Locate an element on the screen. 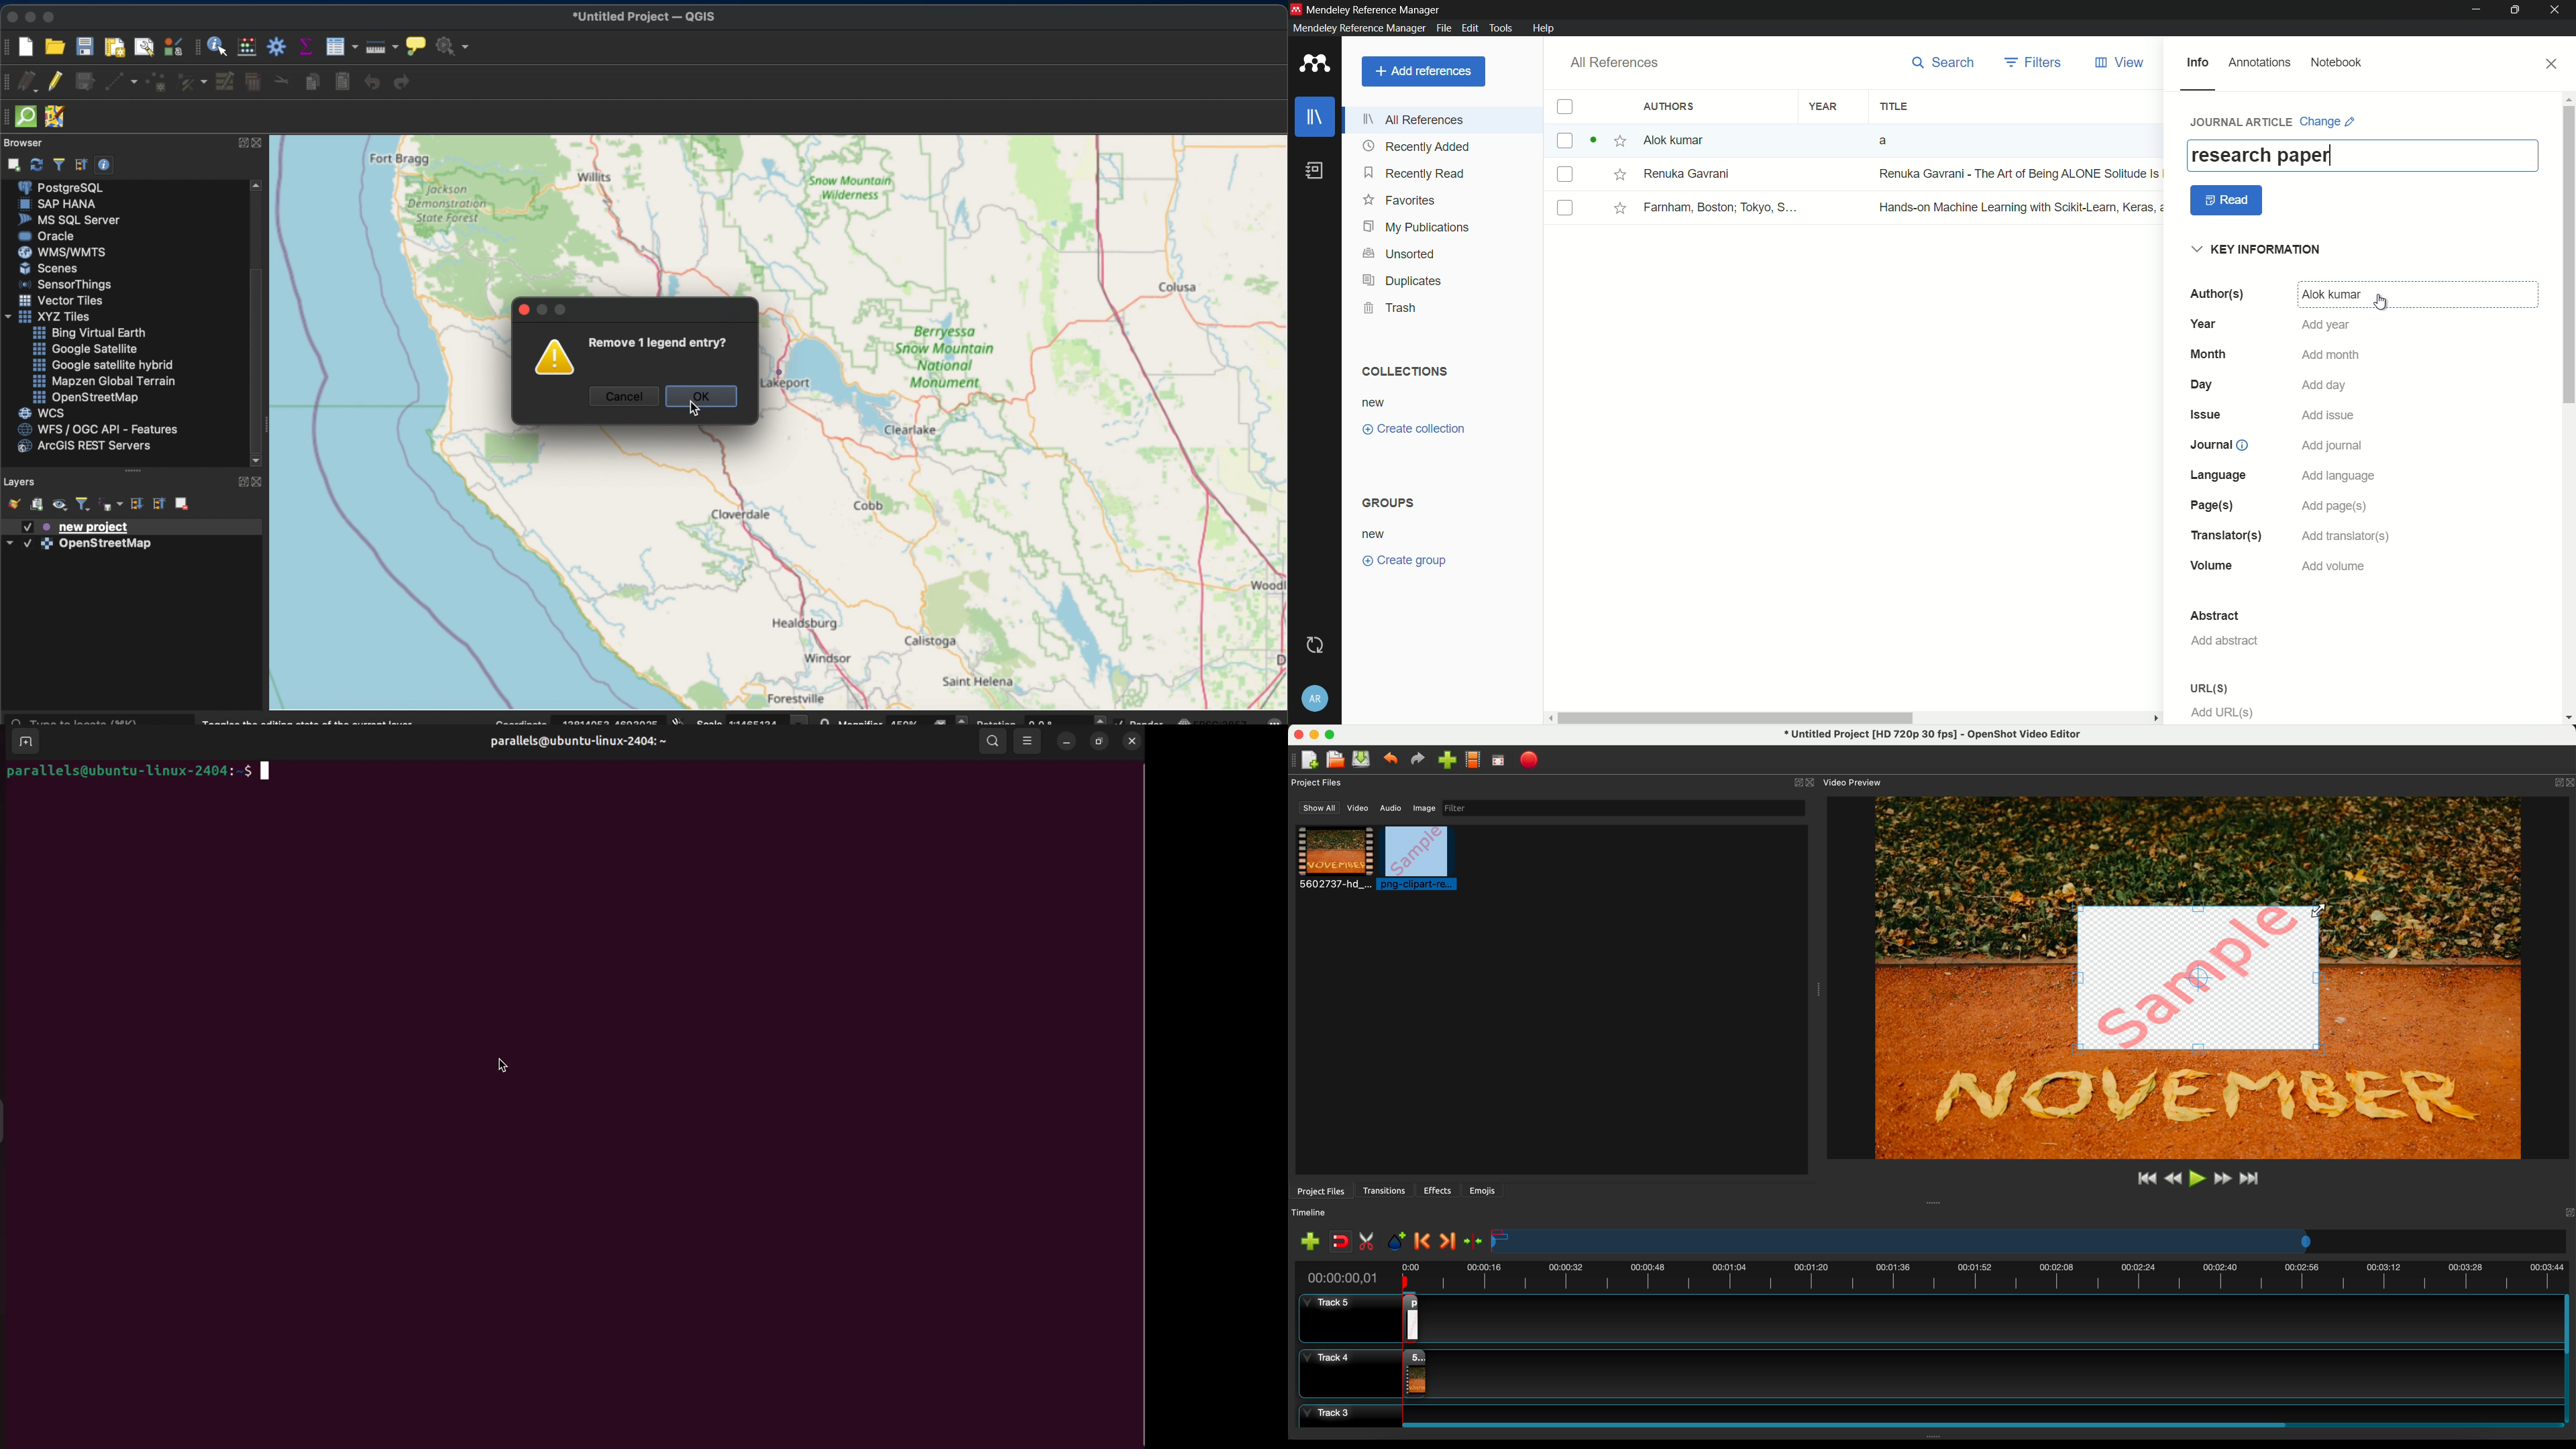 The width and height of the screenshot is (2576, 1456). copy features is located at coordinates (315, 82).